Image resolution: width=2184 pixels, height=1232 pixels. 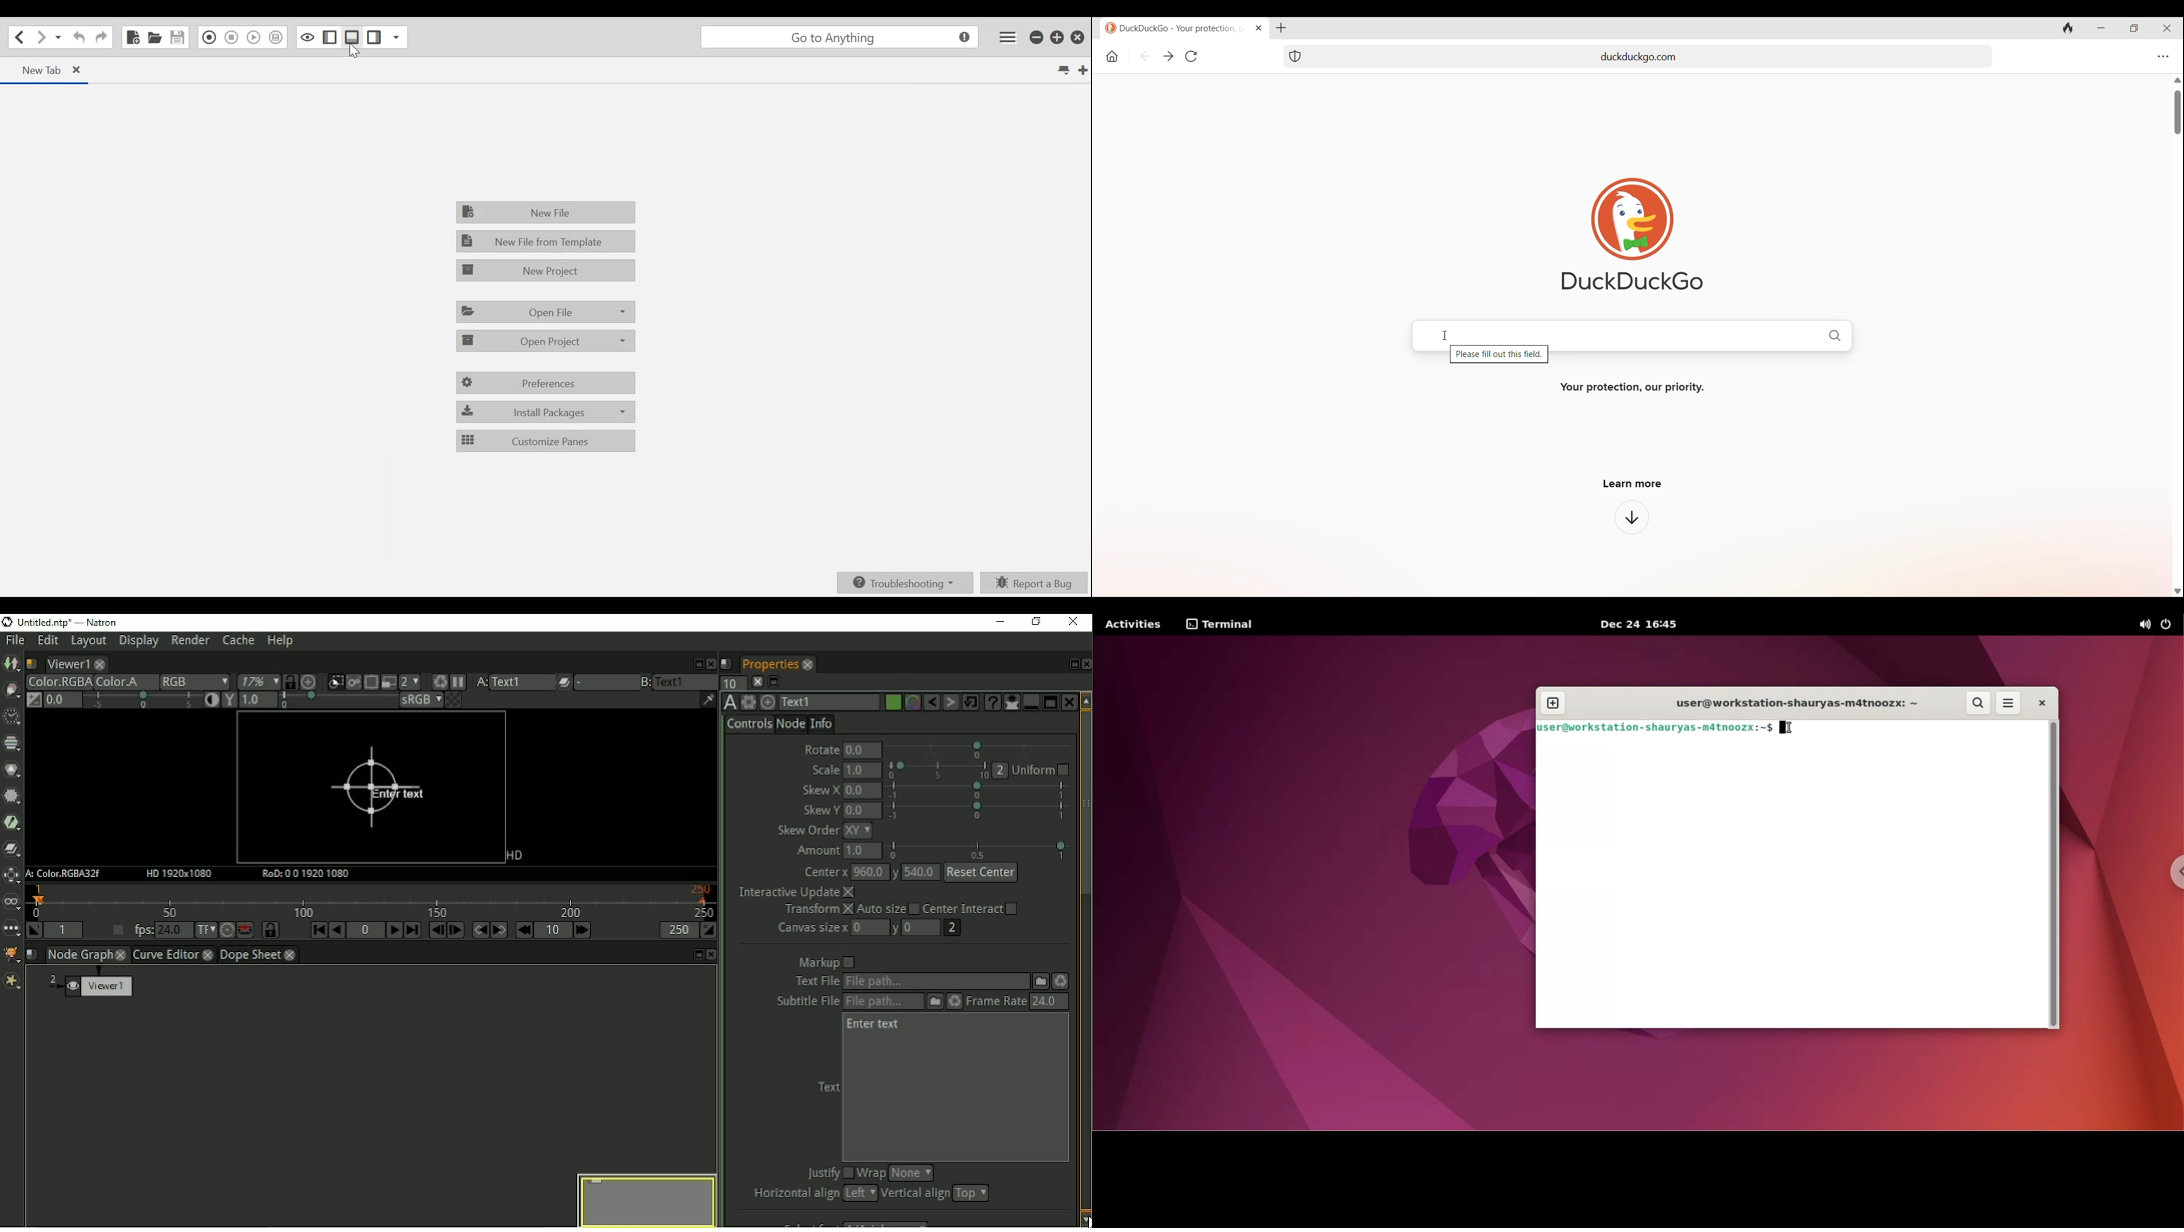 What do you see at coordinates (257, 701) in the screenshot?
I see `Viewer gamma correction` at bounding box center [257, 701].